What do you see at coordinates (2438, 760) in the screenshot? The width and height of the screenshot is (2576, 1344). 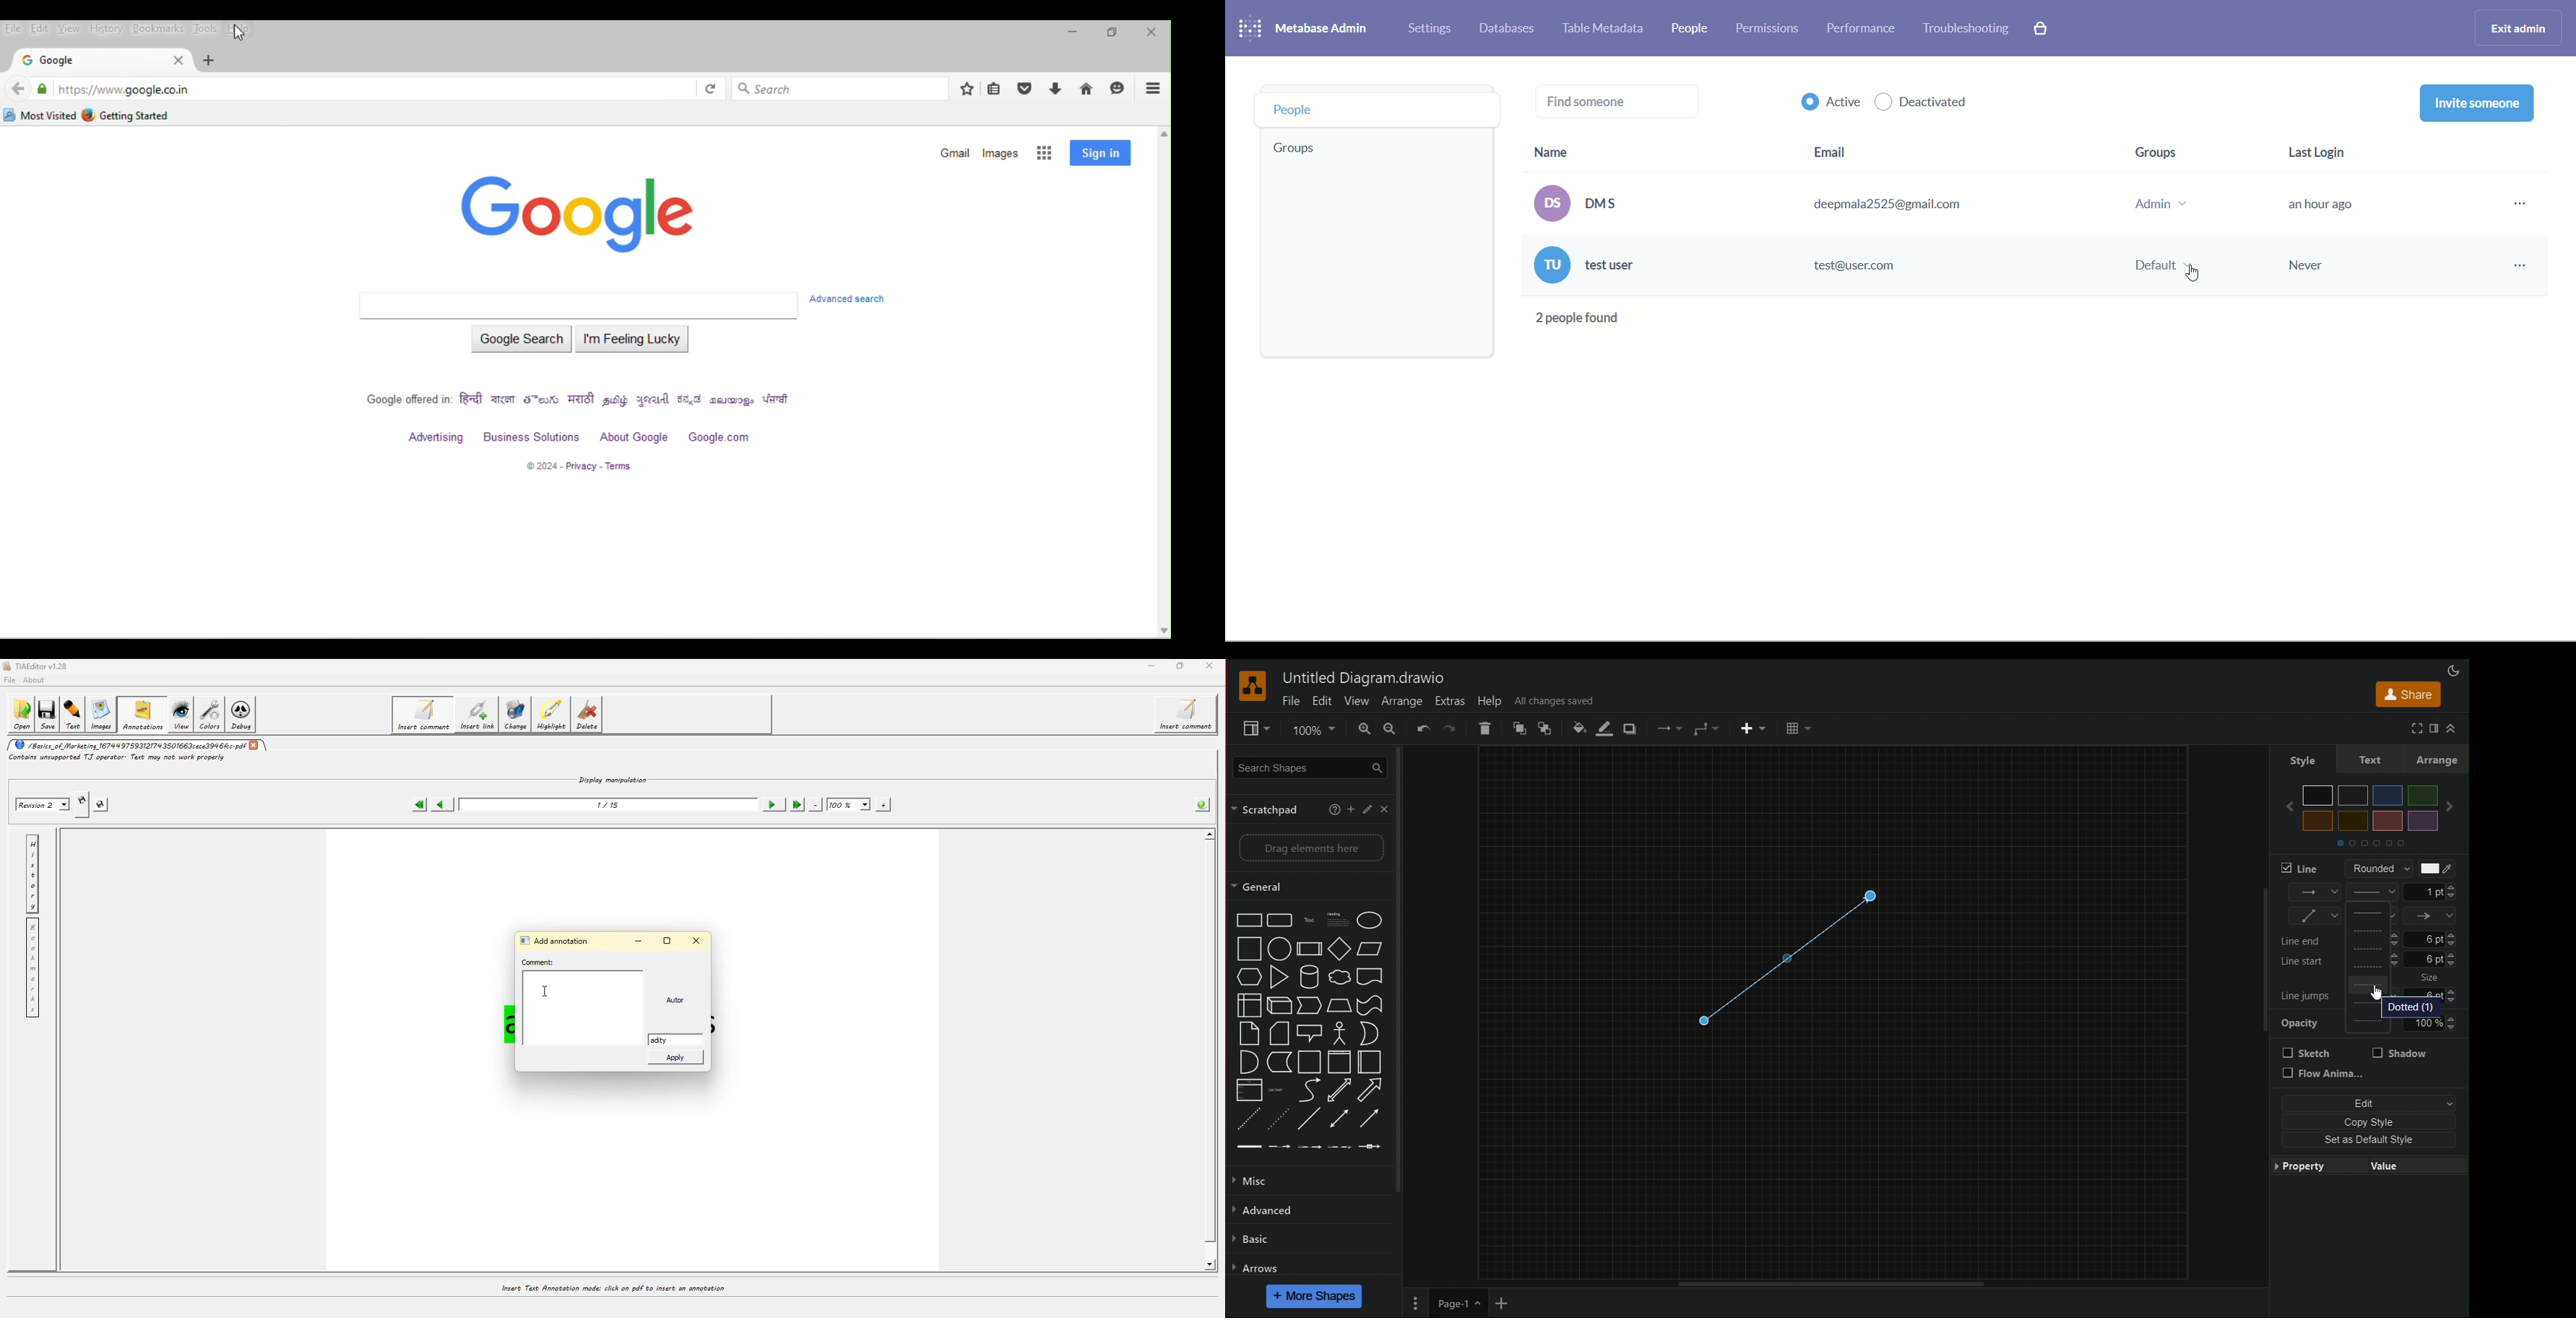 I see `Arrange` at bounding box center [2438, 760].